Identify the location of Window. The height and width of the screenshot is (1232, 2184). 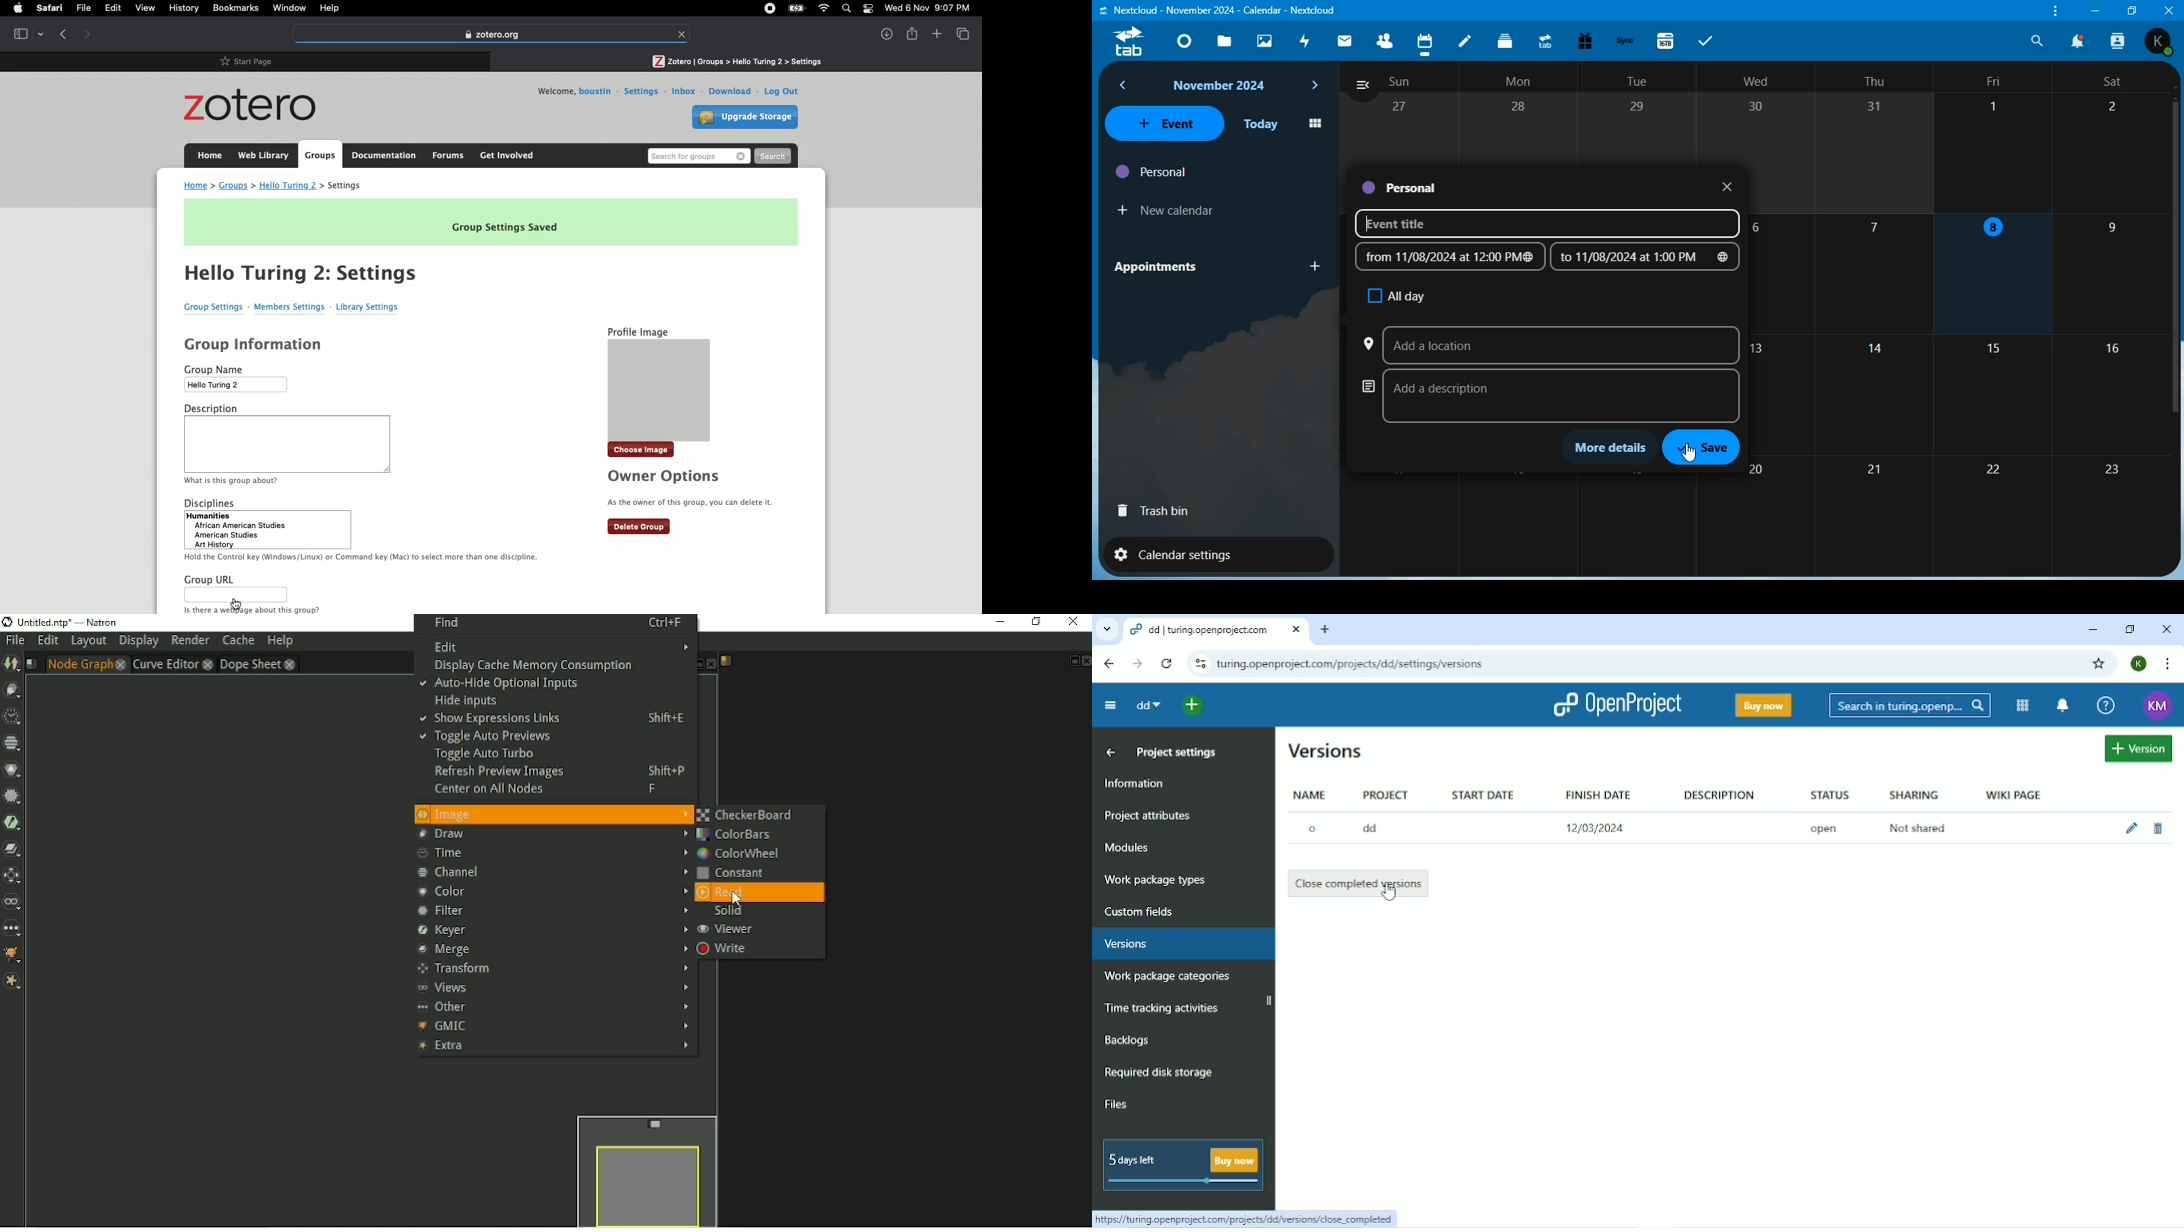
(289, 8).